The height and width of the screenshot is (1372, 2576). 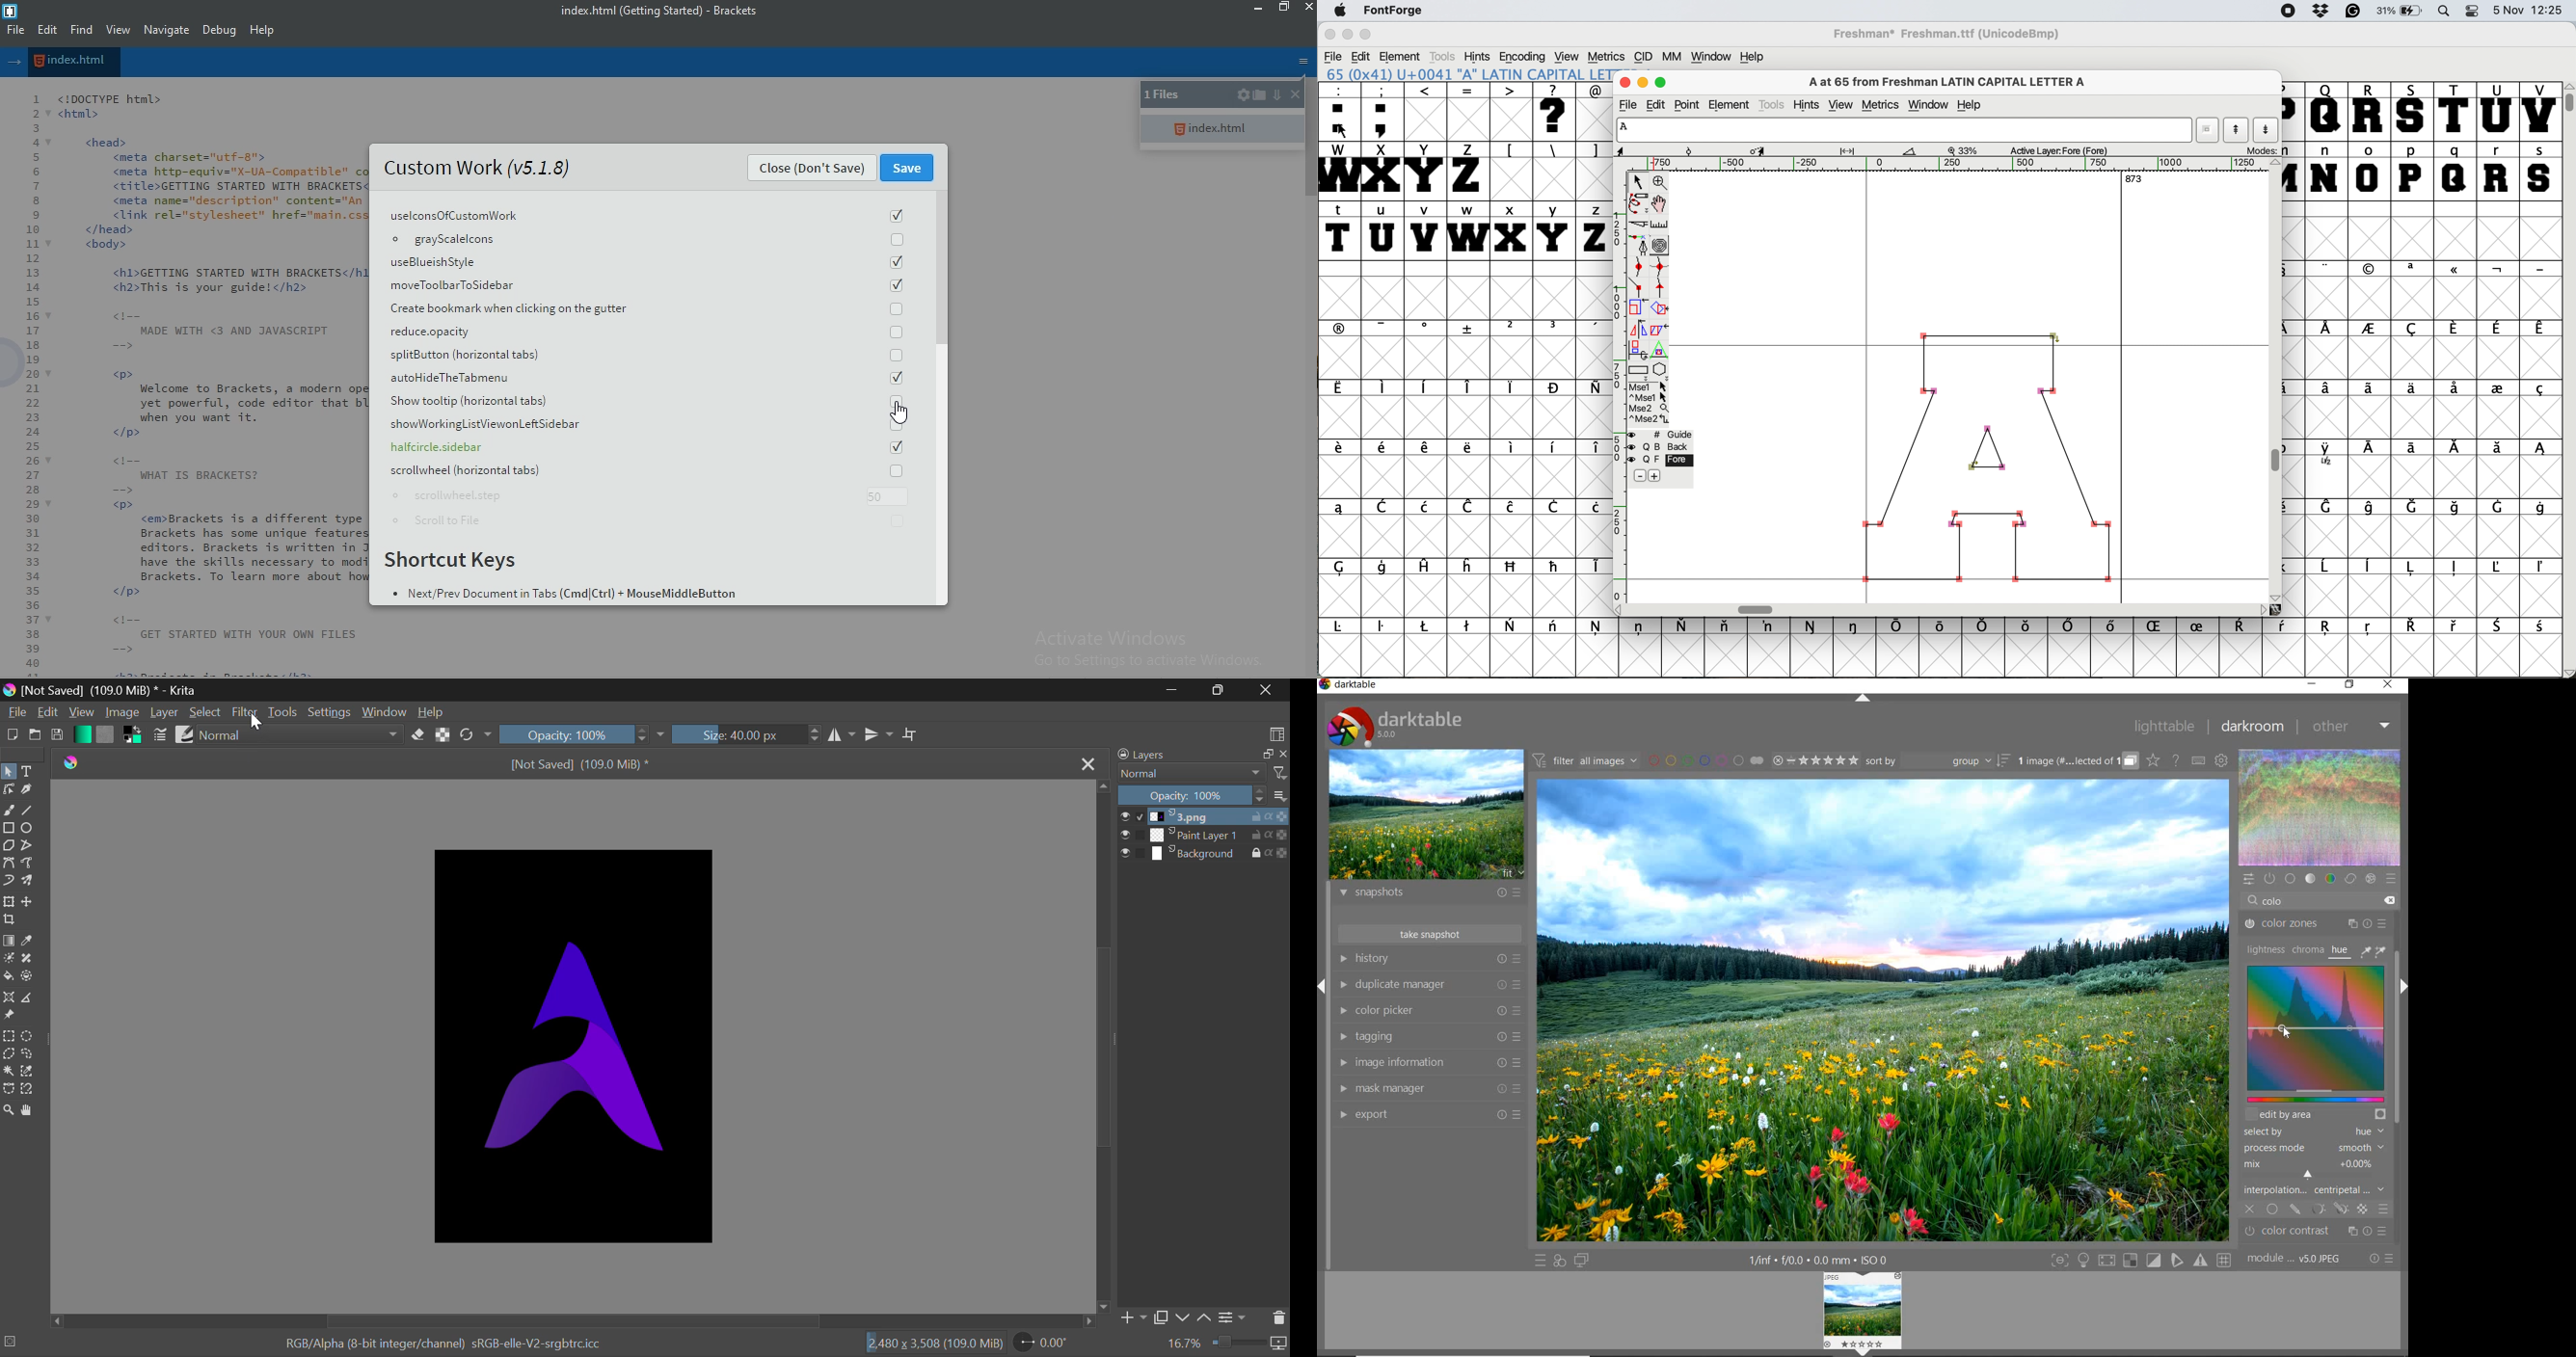 I want to click on symbol, so click(x=1512, y=567).